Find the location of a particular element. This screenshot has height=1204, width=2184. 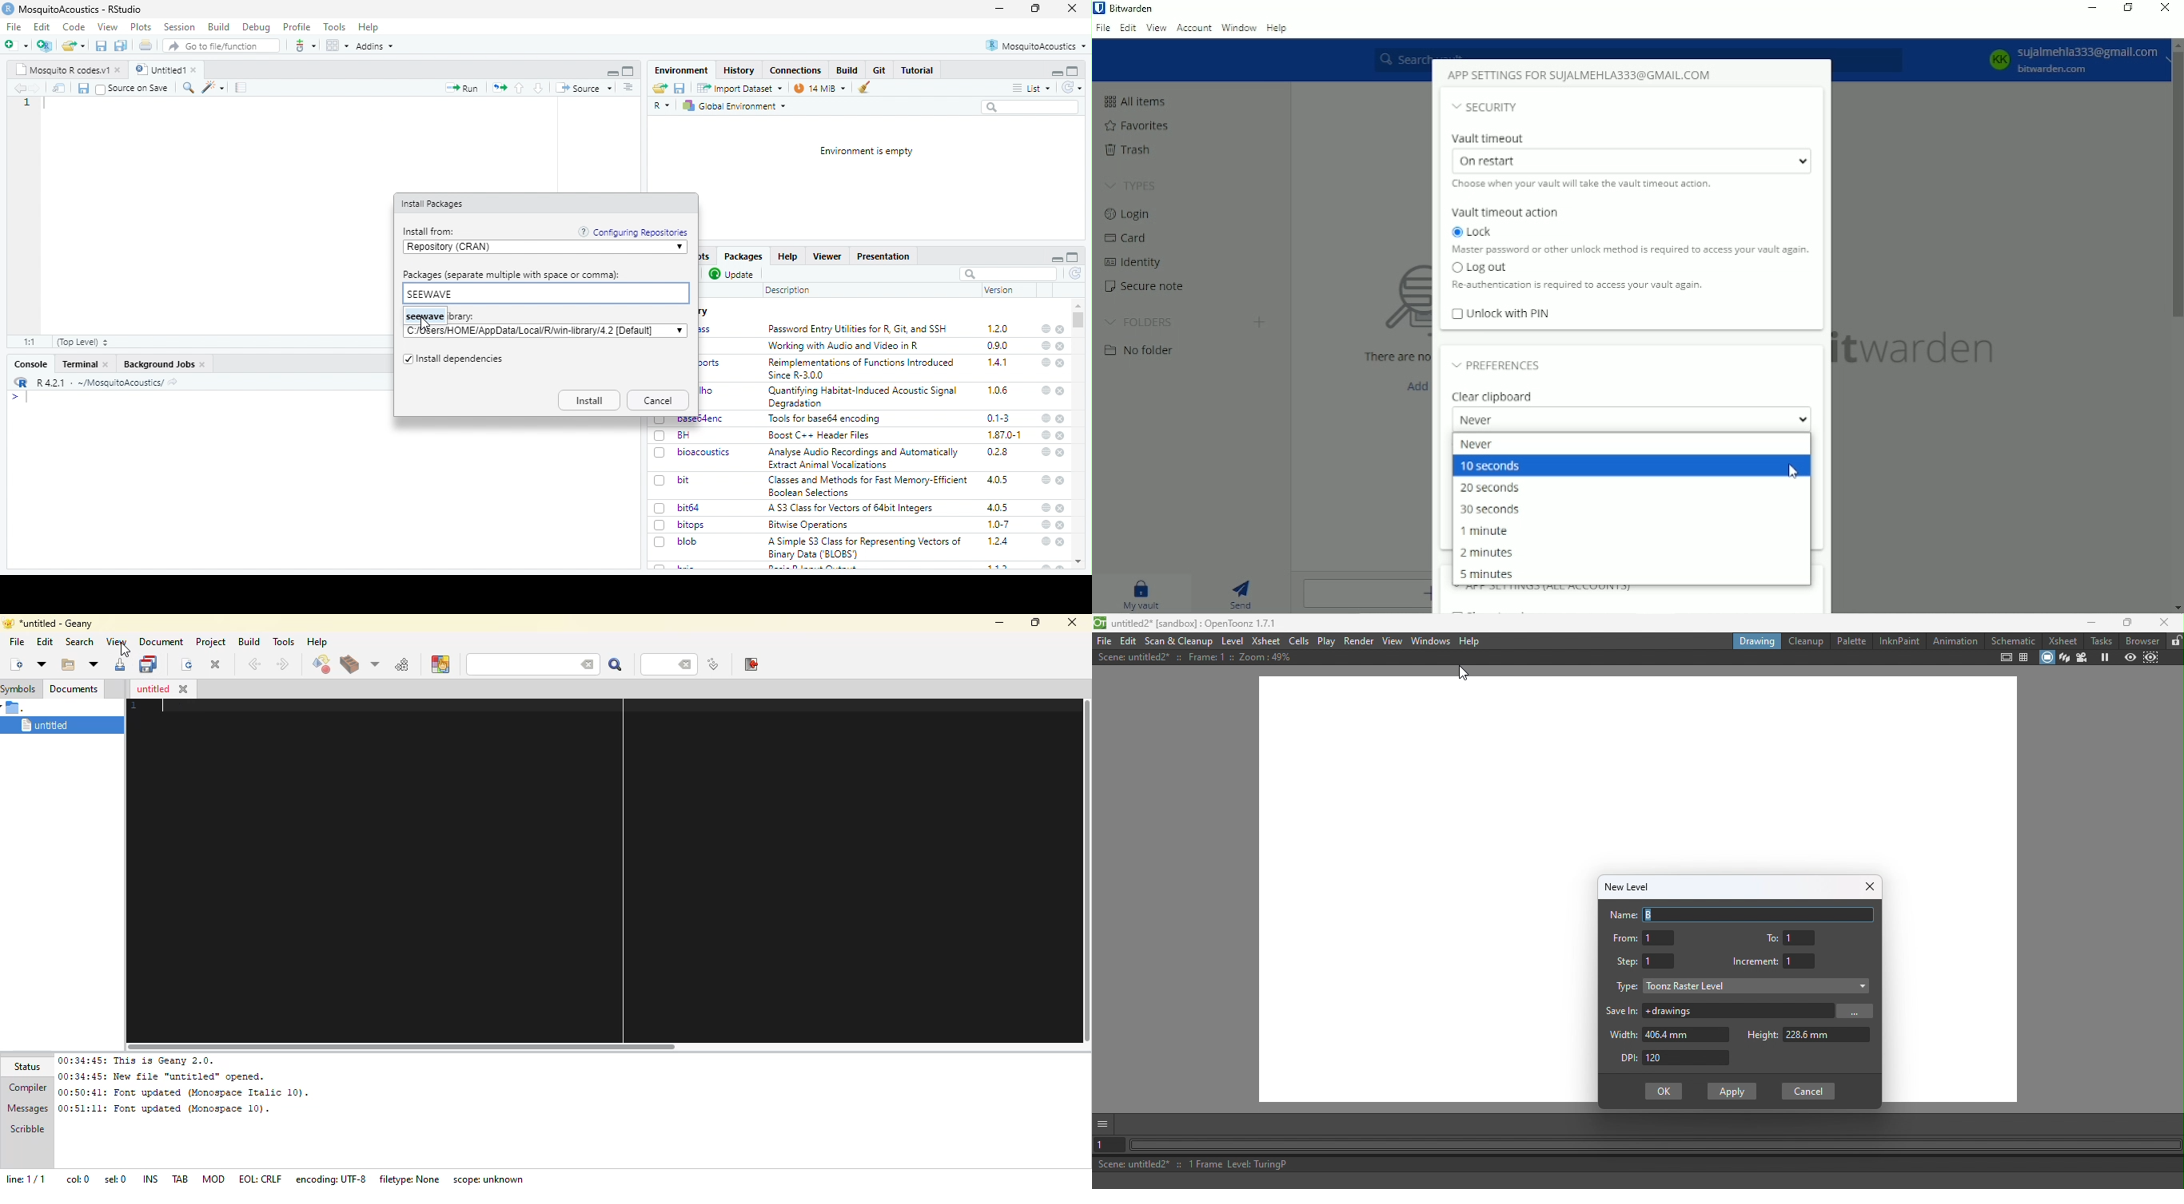

down is located at coordinates (540, 88).